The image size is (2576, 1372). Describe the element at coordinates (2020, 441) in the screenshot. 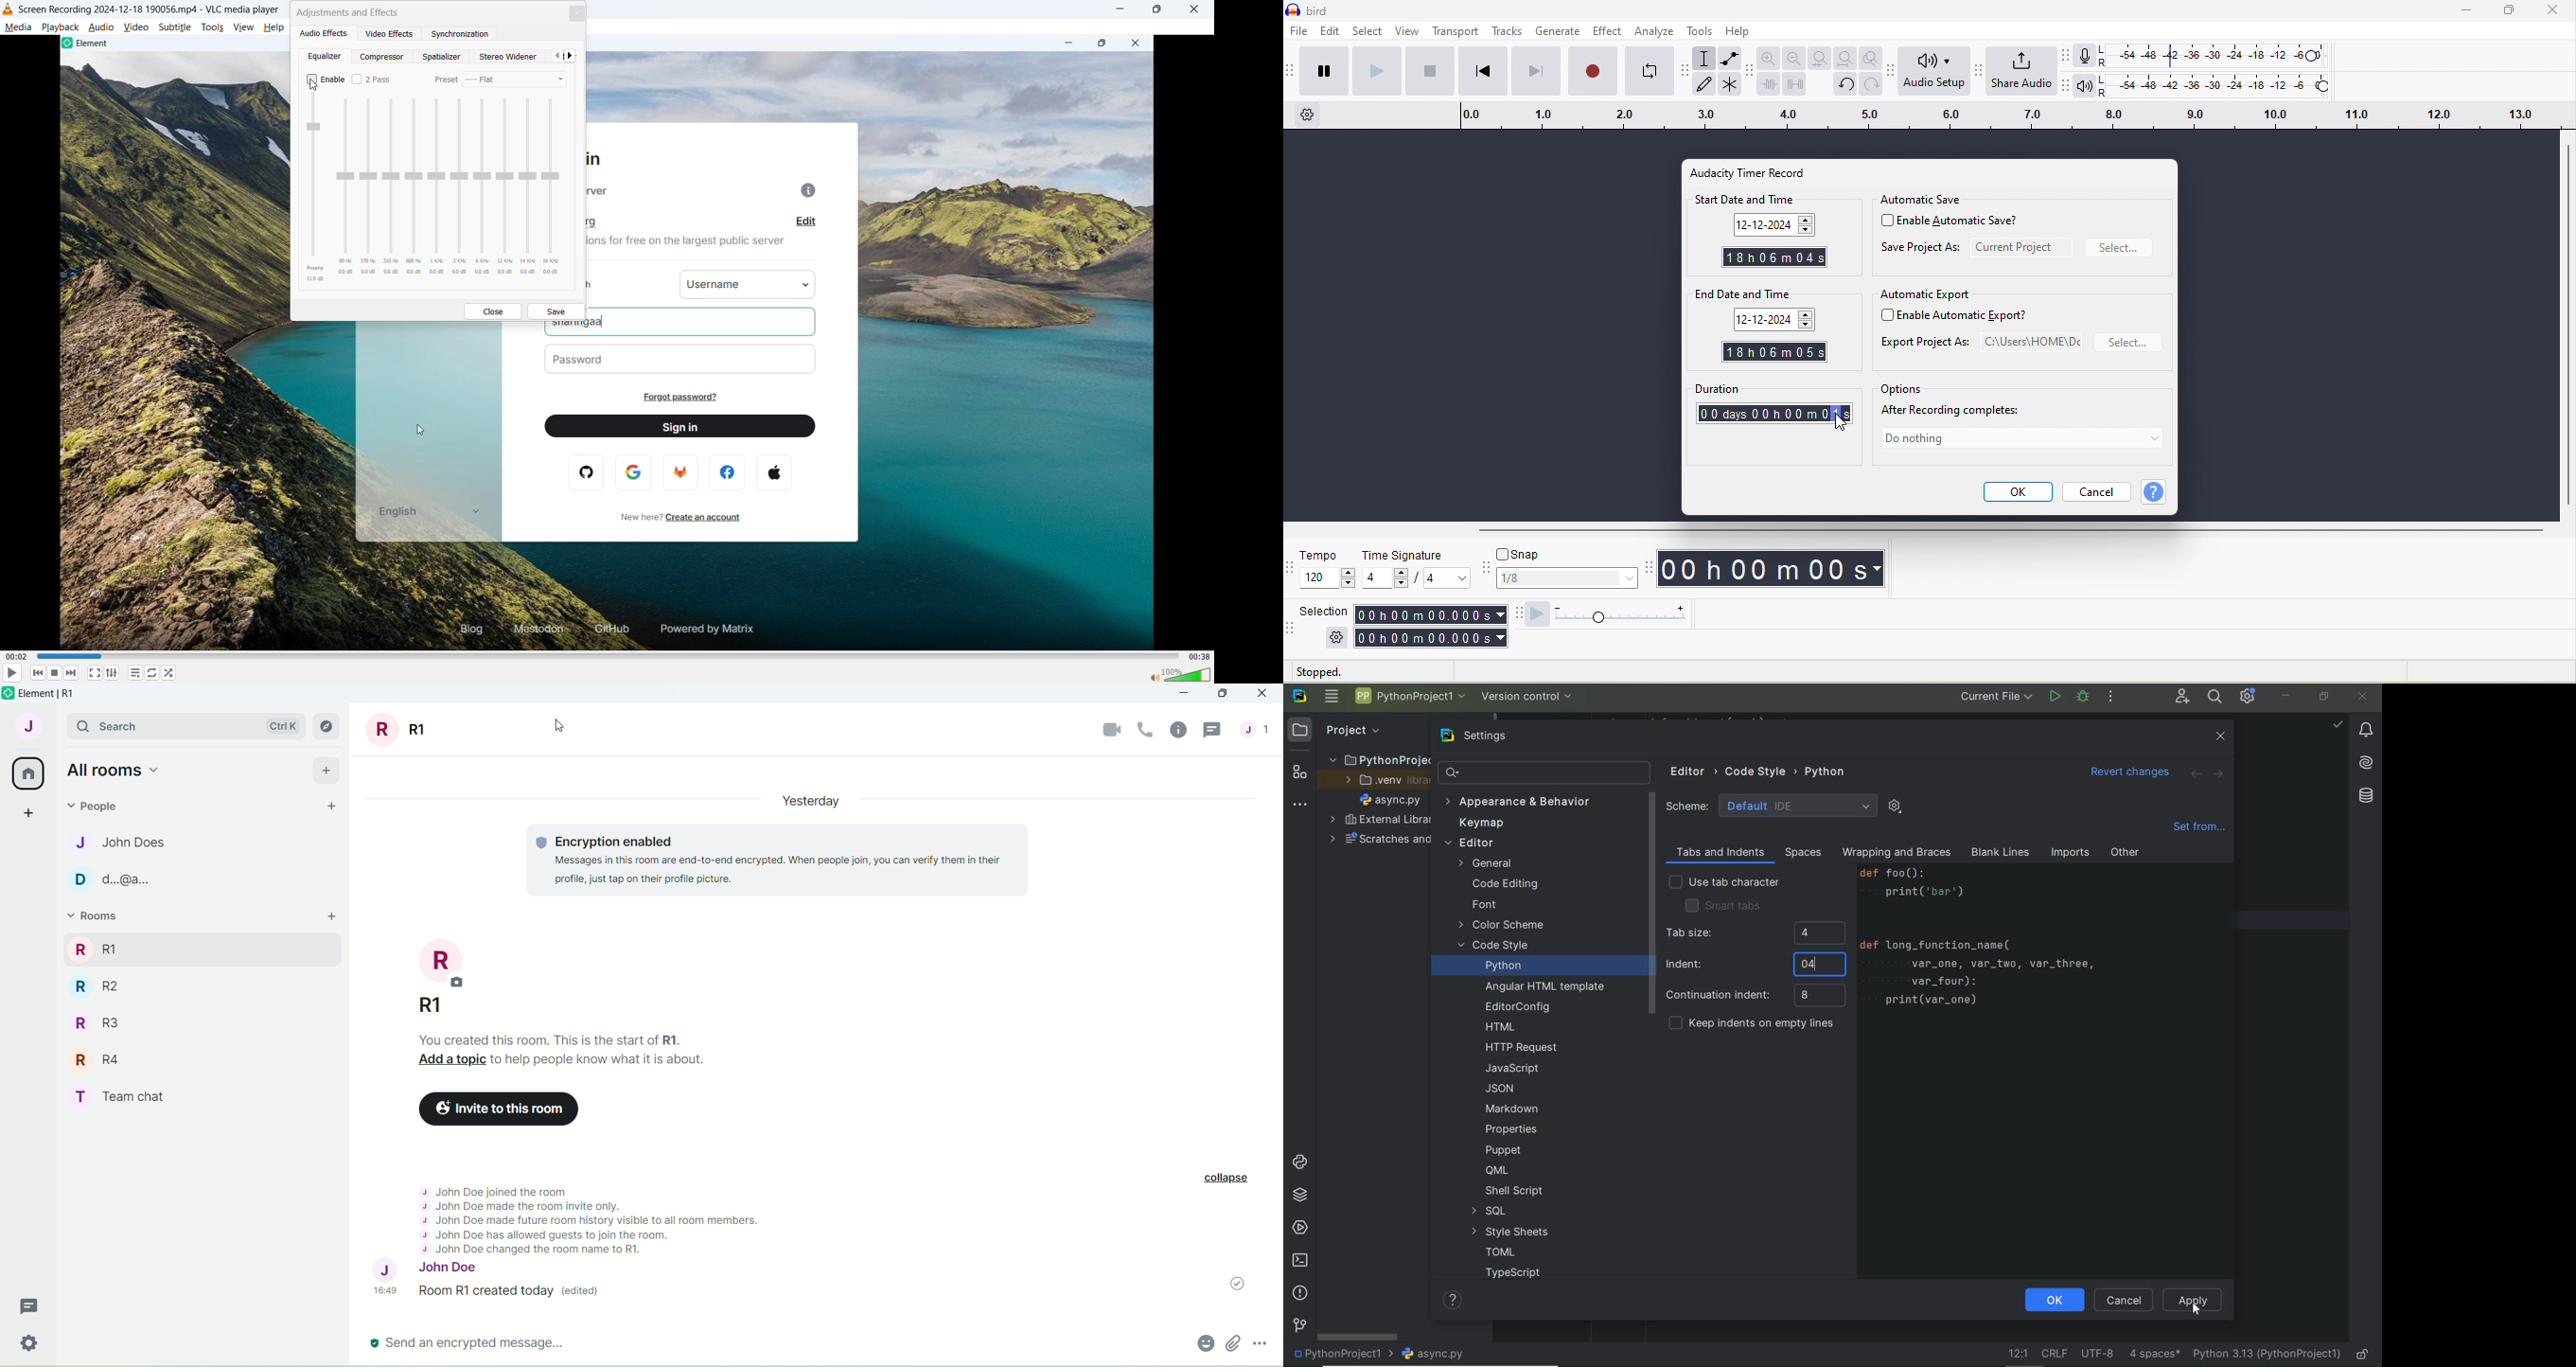

I see `do nothing` at that location.